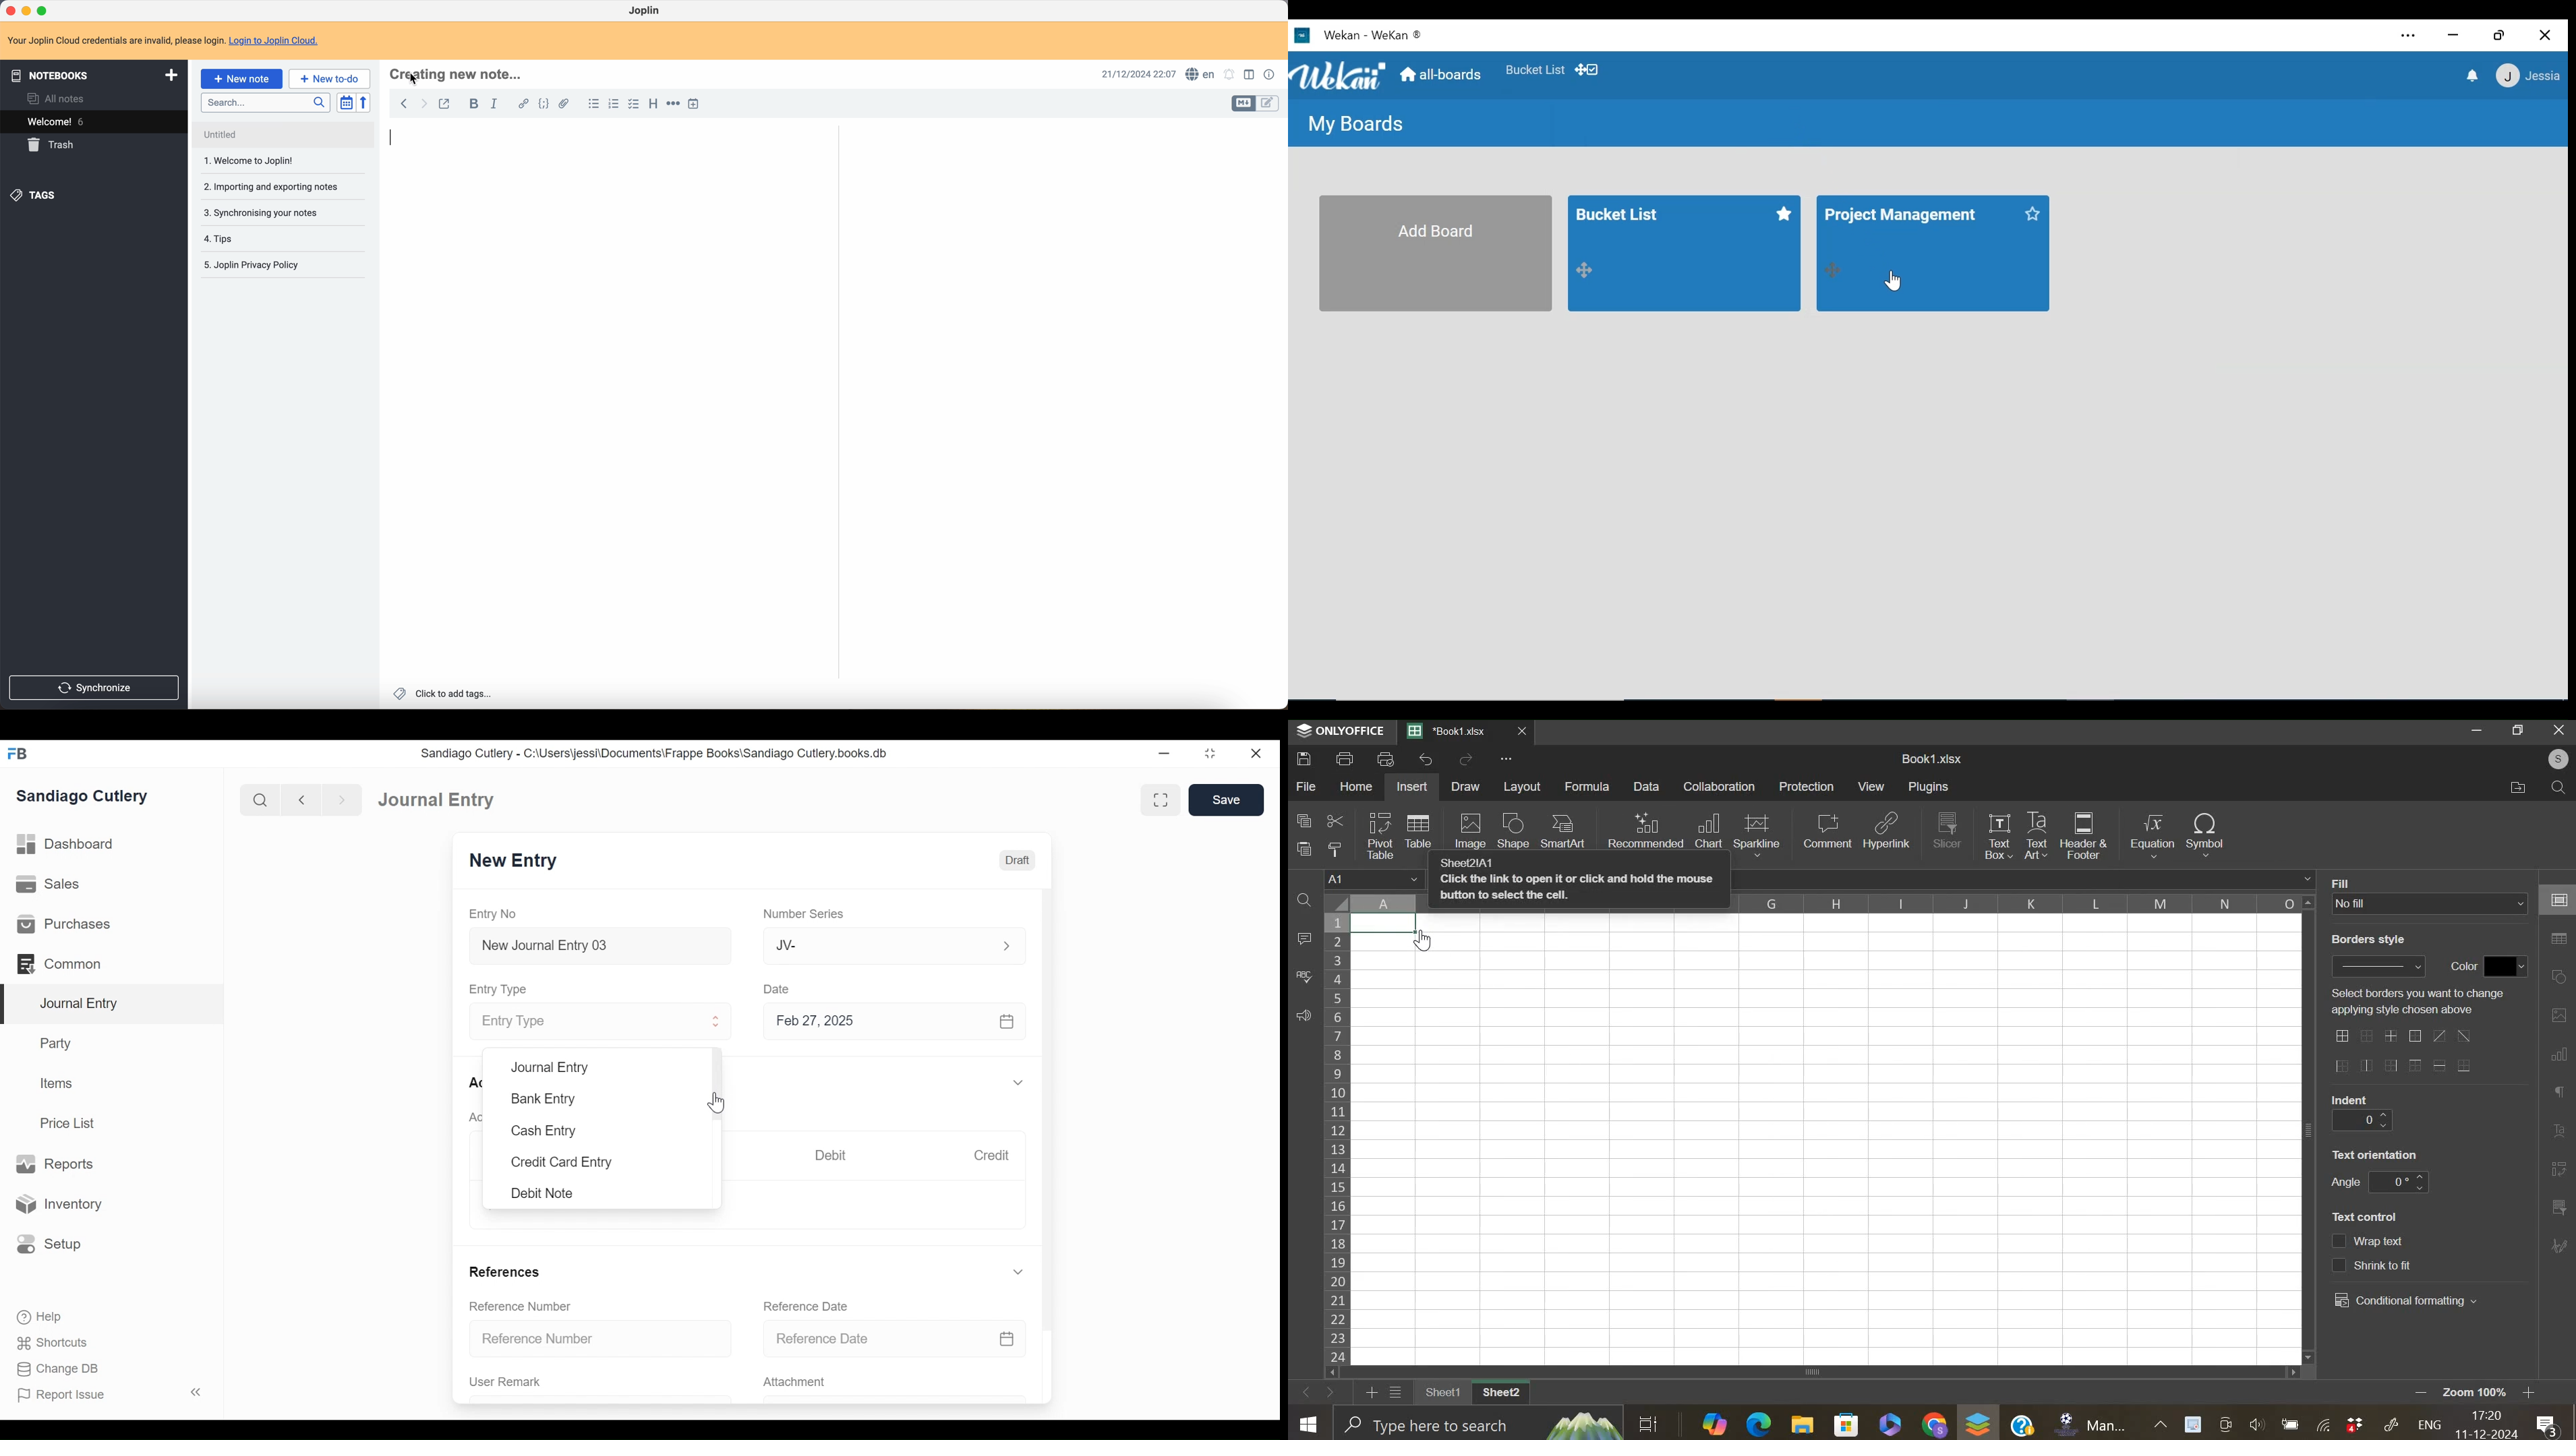 This screenshot has height=1456, width=2576. What do you see at coordinates (57, 1203) in the screenshot?
I see `Inventory` at bounding box center [57, 1203].